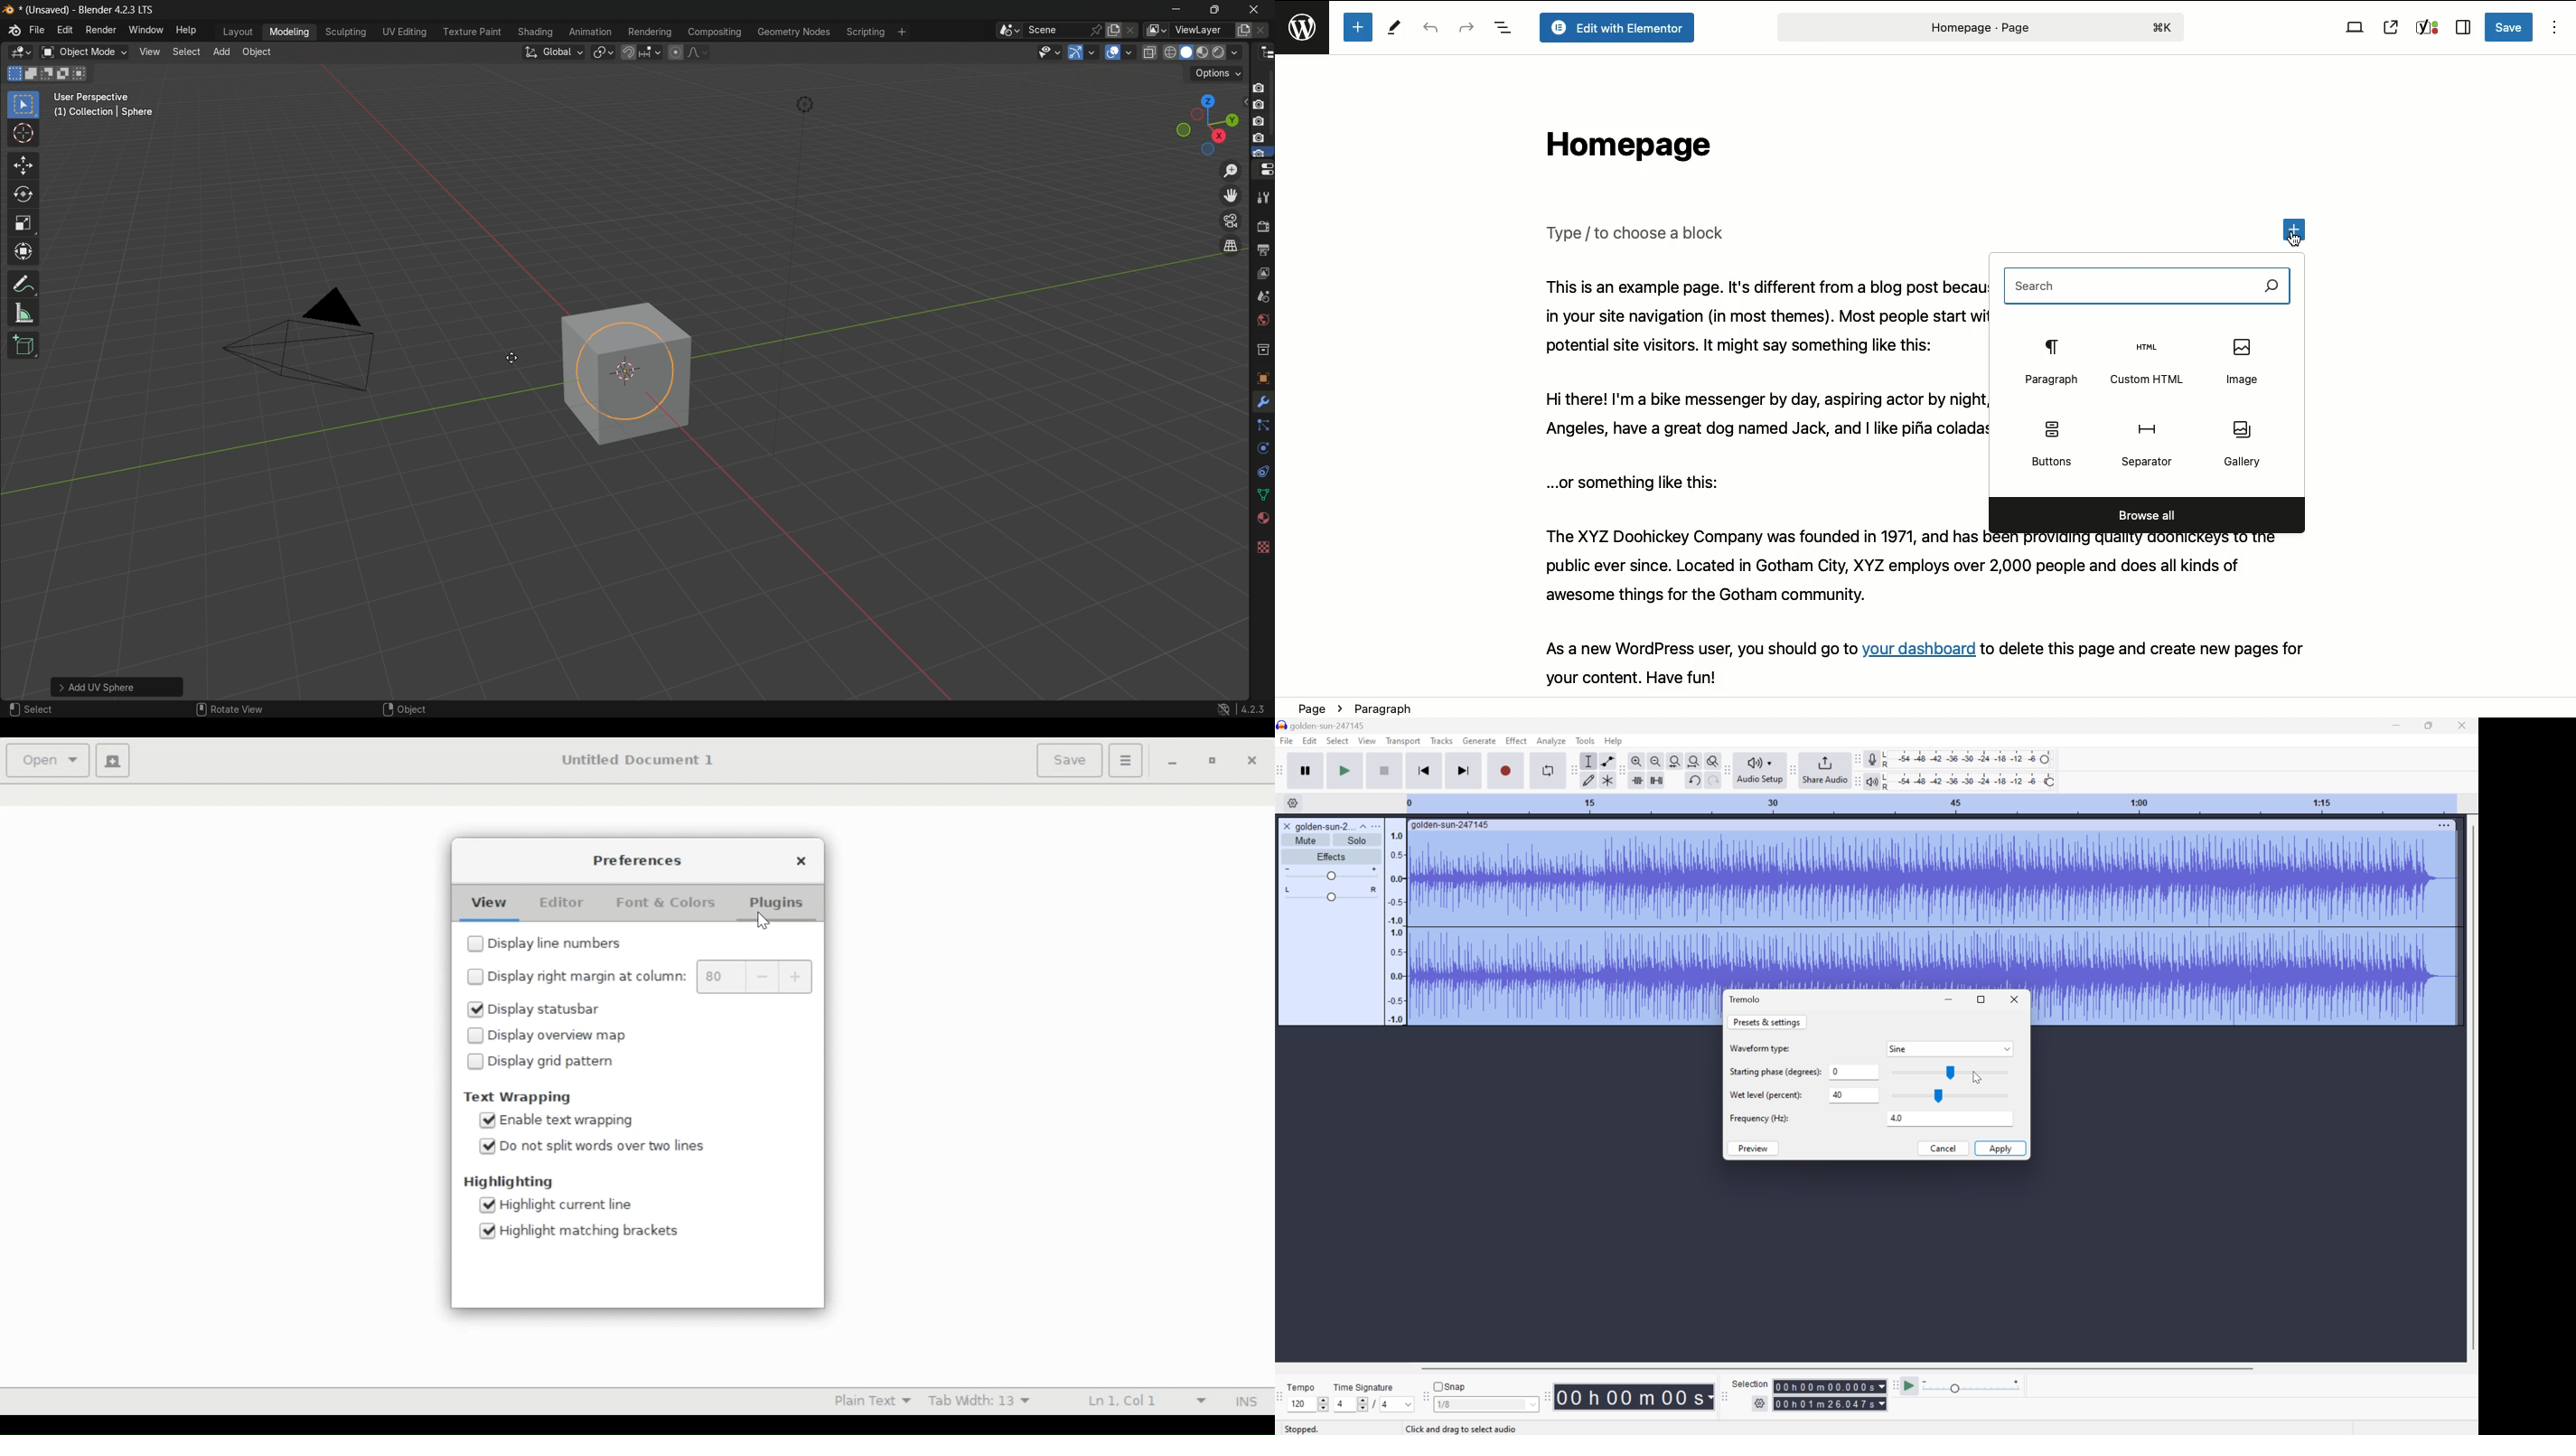  What do you see at coordinates (1069, 760) in the screenshot?
I see `Save` at bounding box center [1069, 760].